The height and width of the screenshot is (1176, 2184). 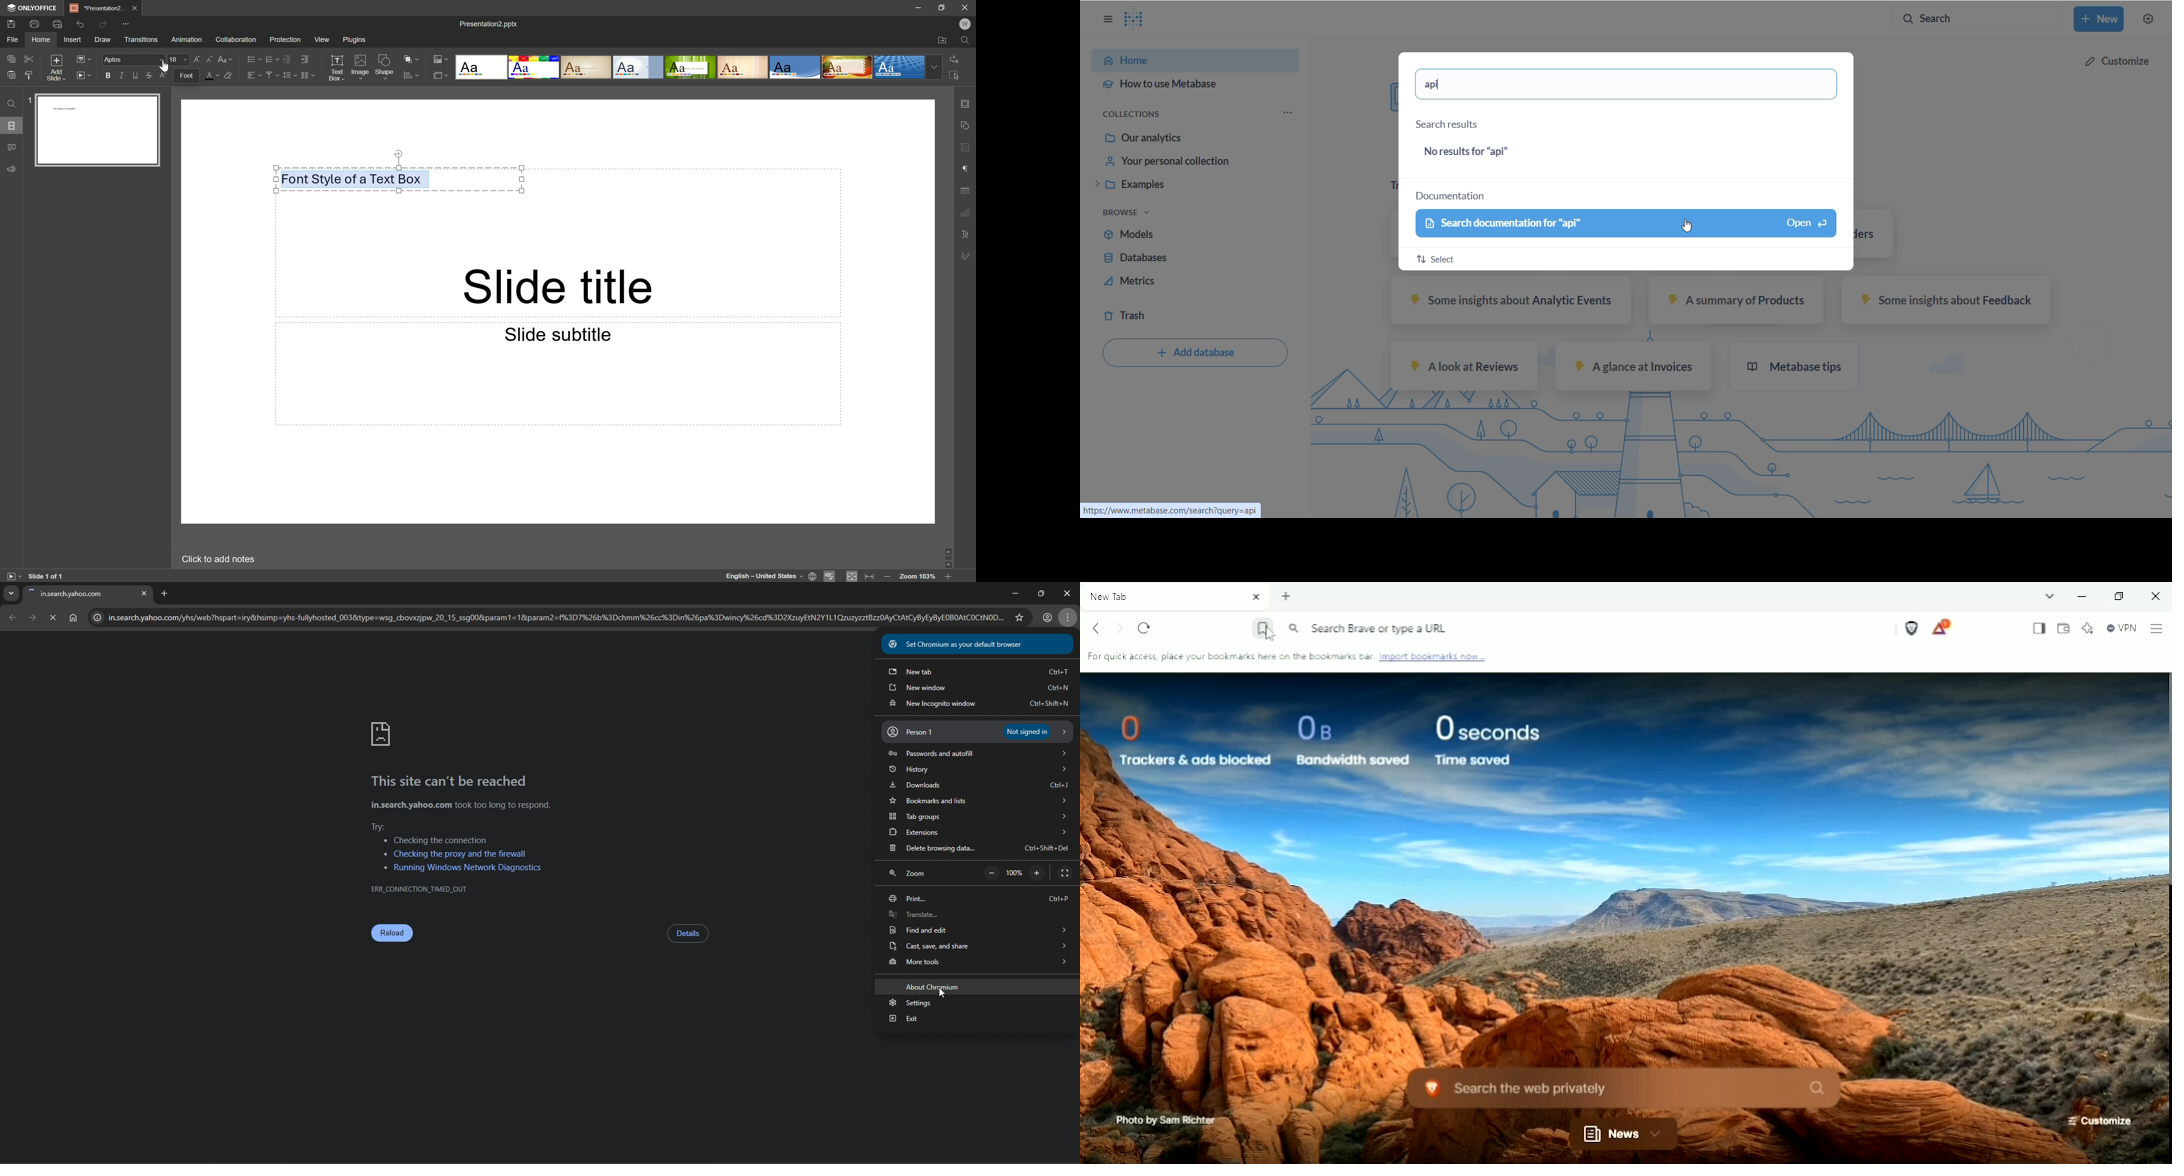 I want to click on Customize Quick Access Toolbar, so click(x=129, y=24).